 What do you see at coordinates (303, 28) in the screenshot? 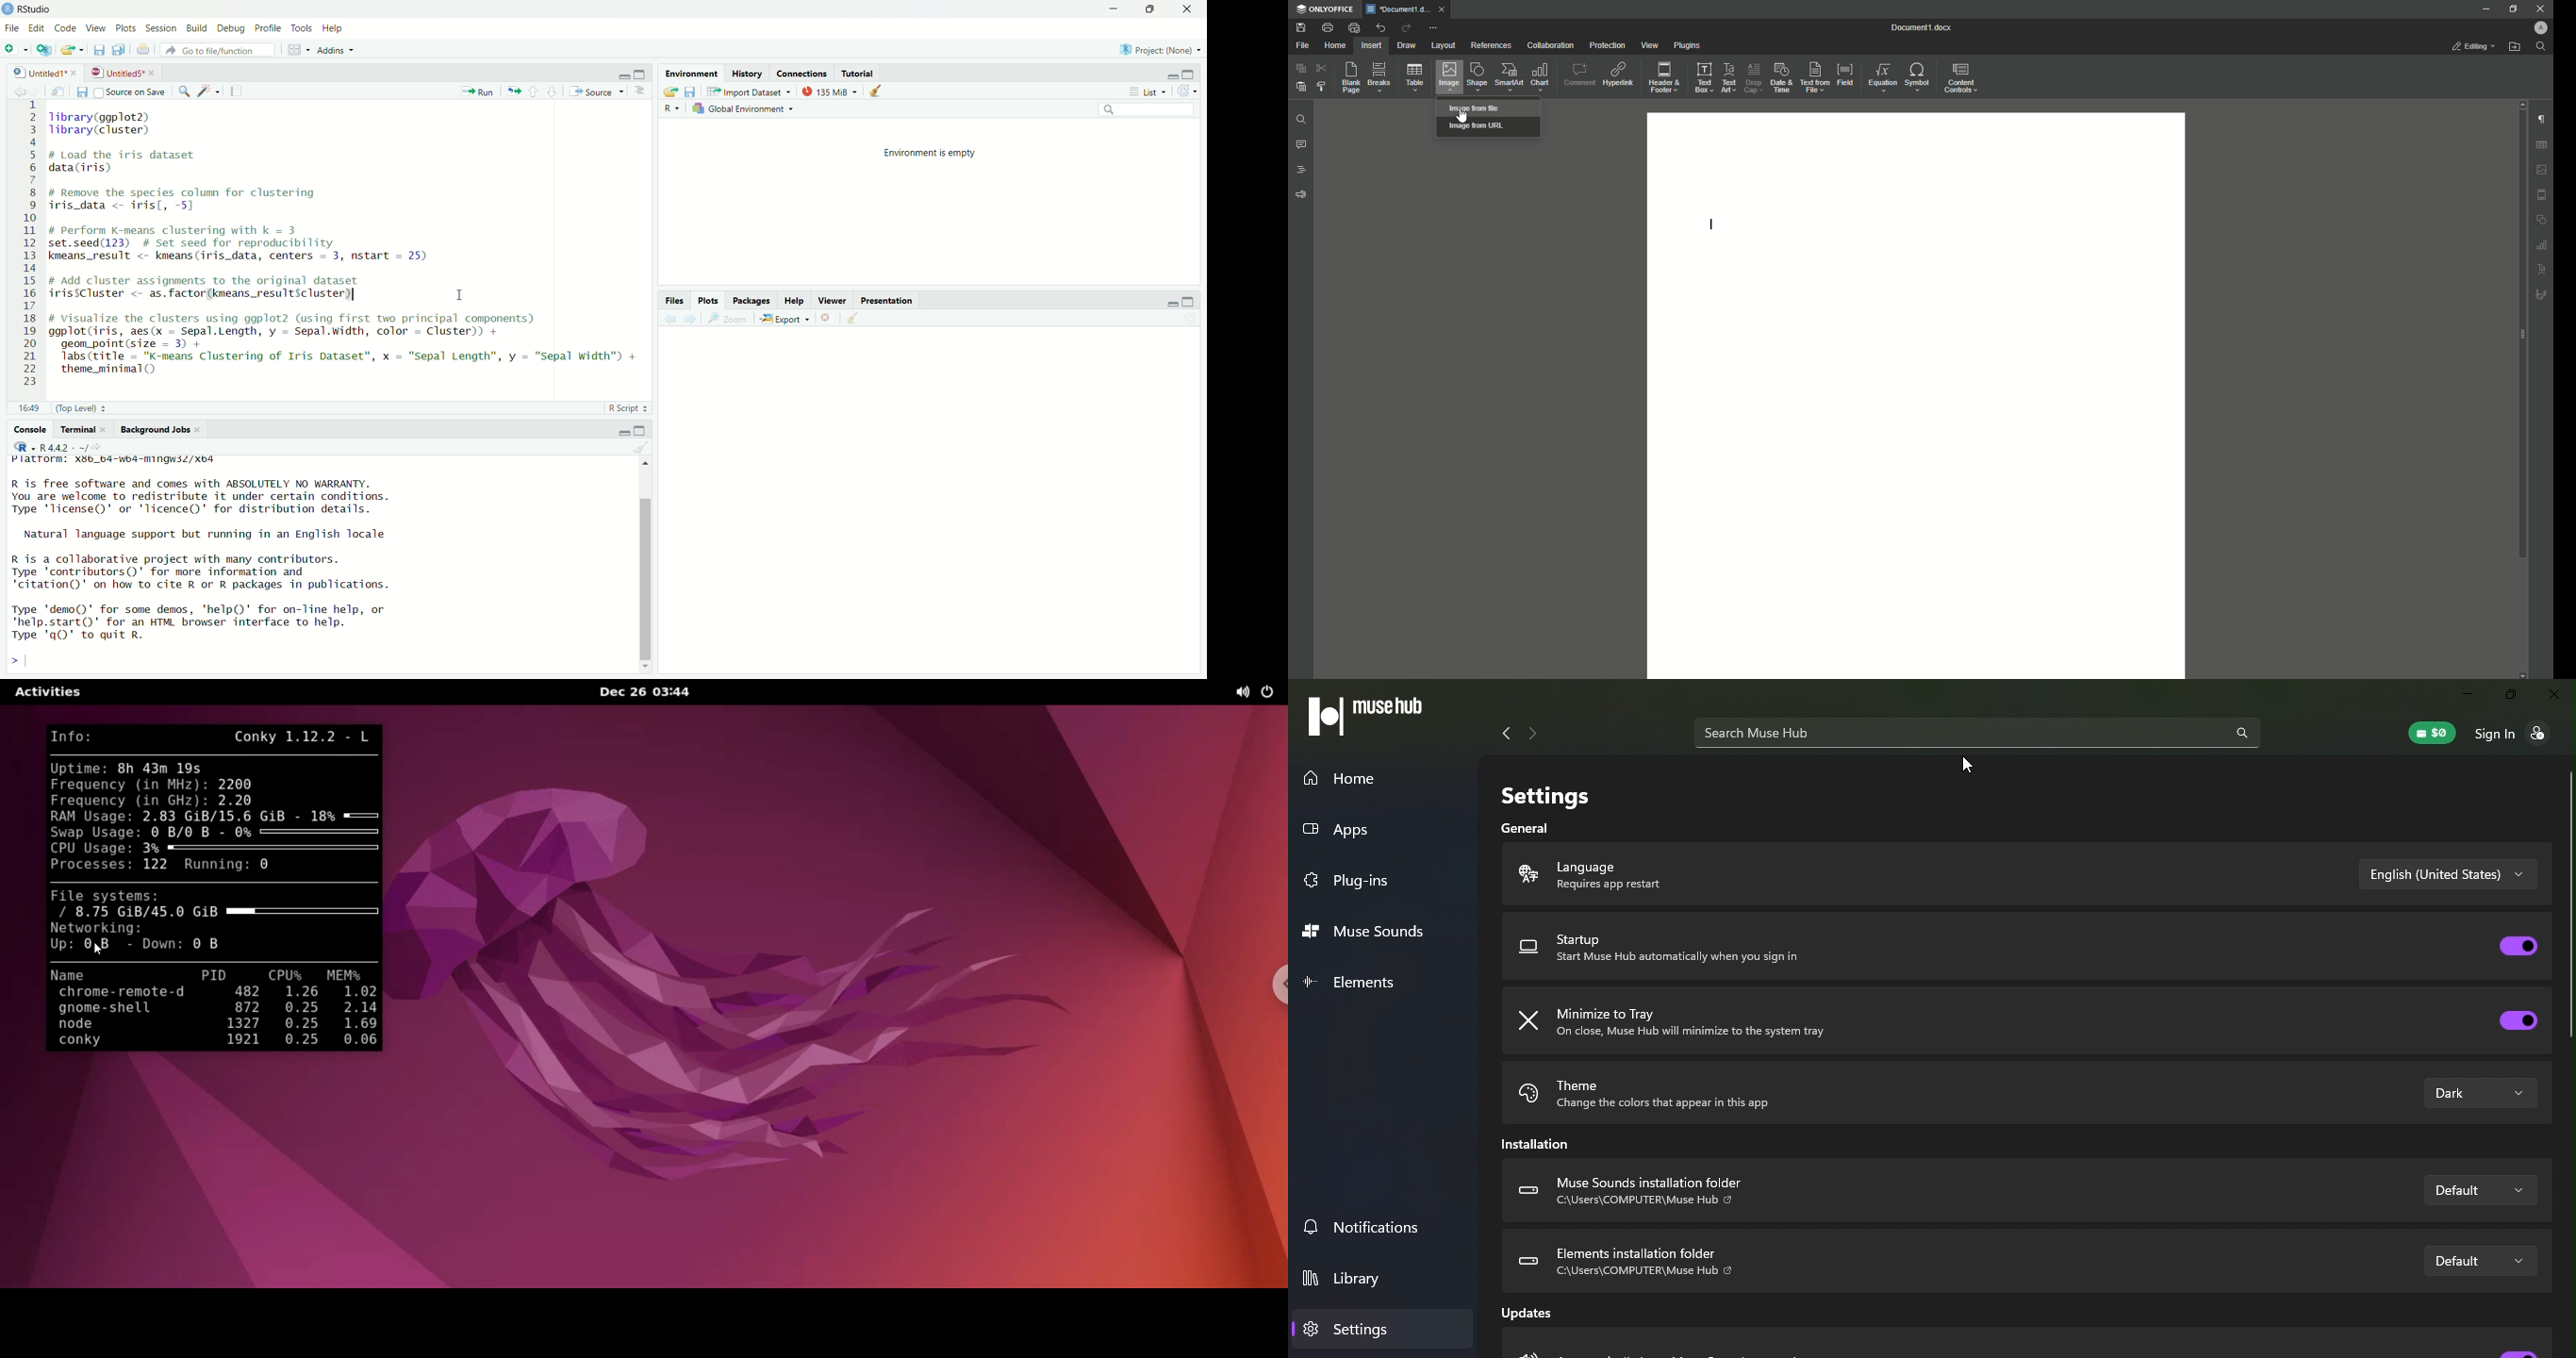
I see `tools` at bounding box center [303, 28].